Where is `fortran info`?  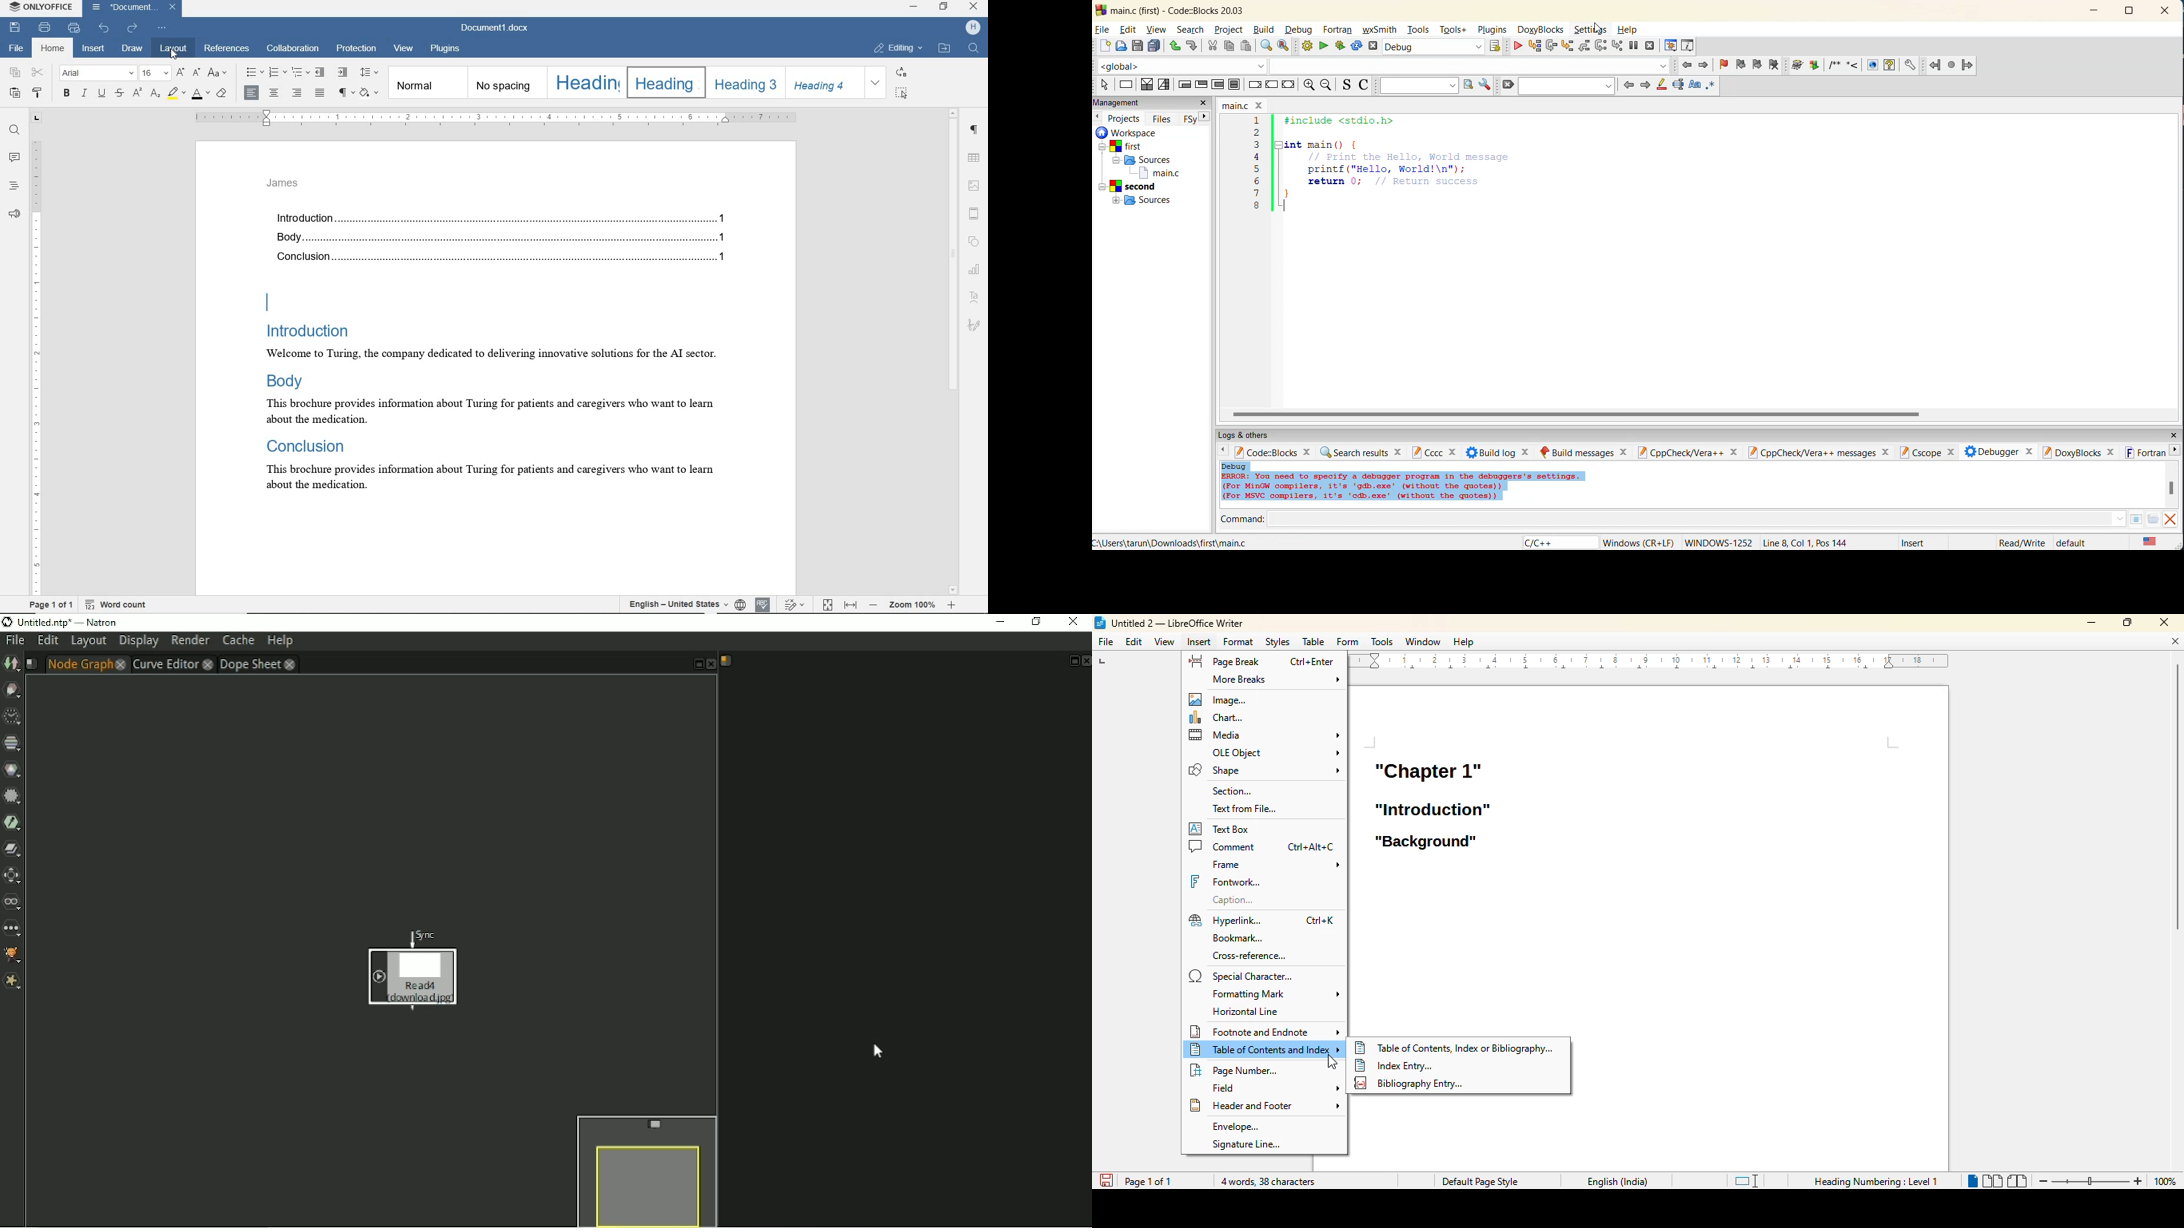 fortran info is located at coordinates (2146, 454).